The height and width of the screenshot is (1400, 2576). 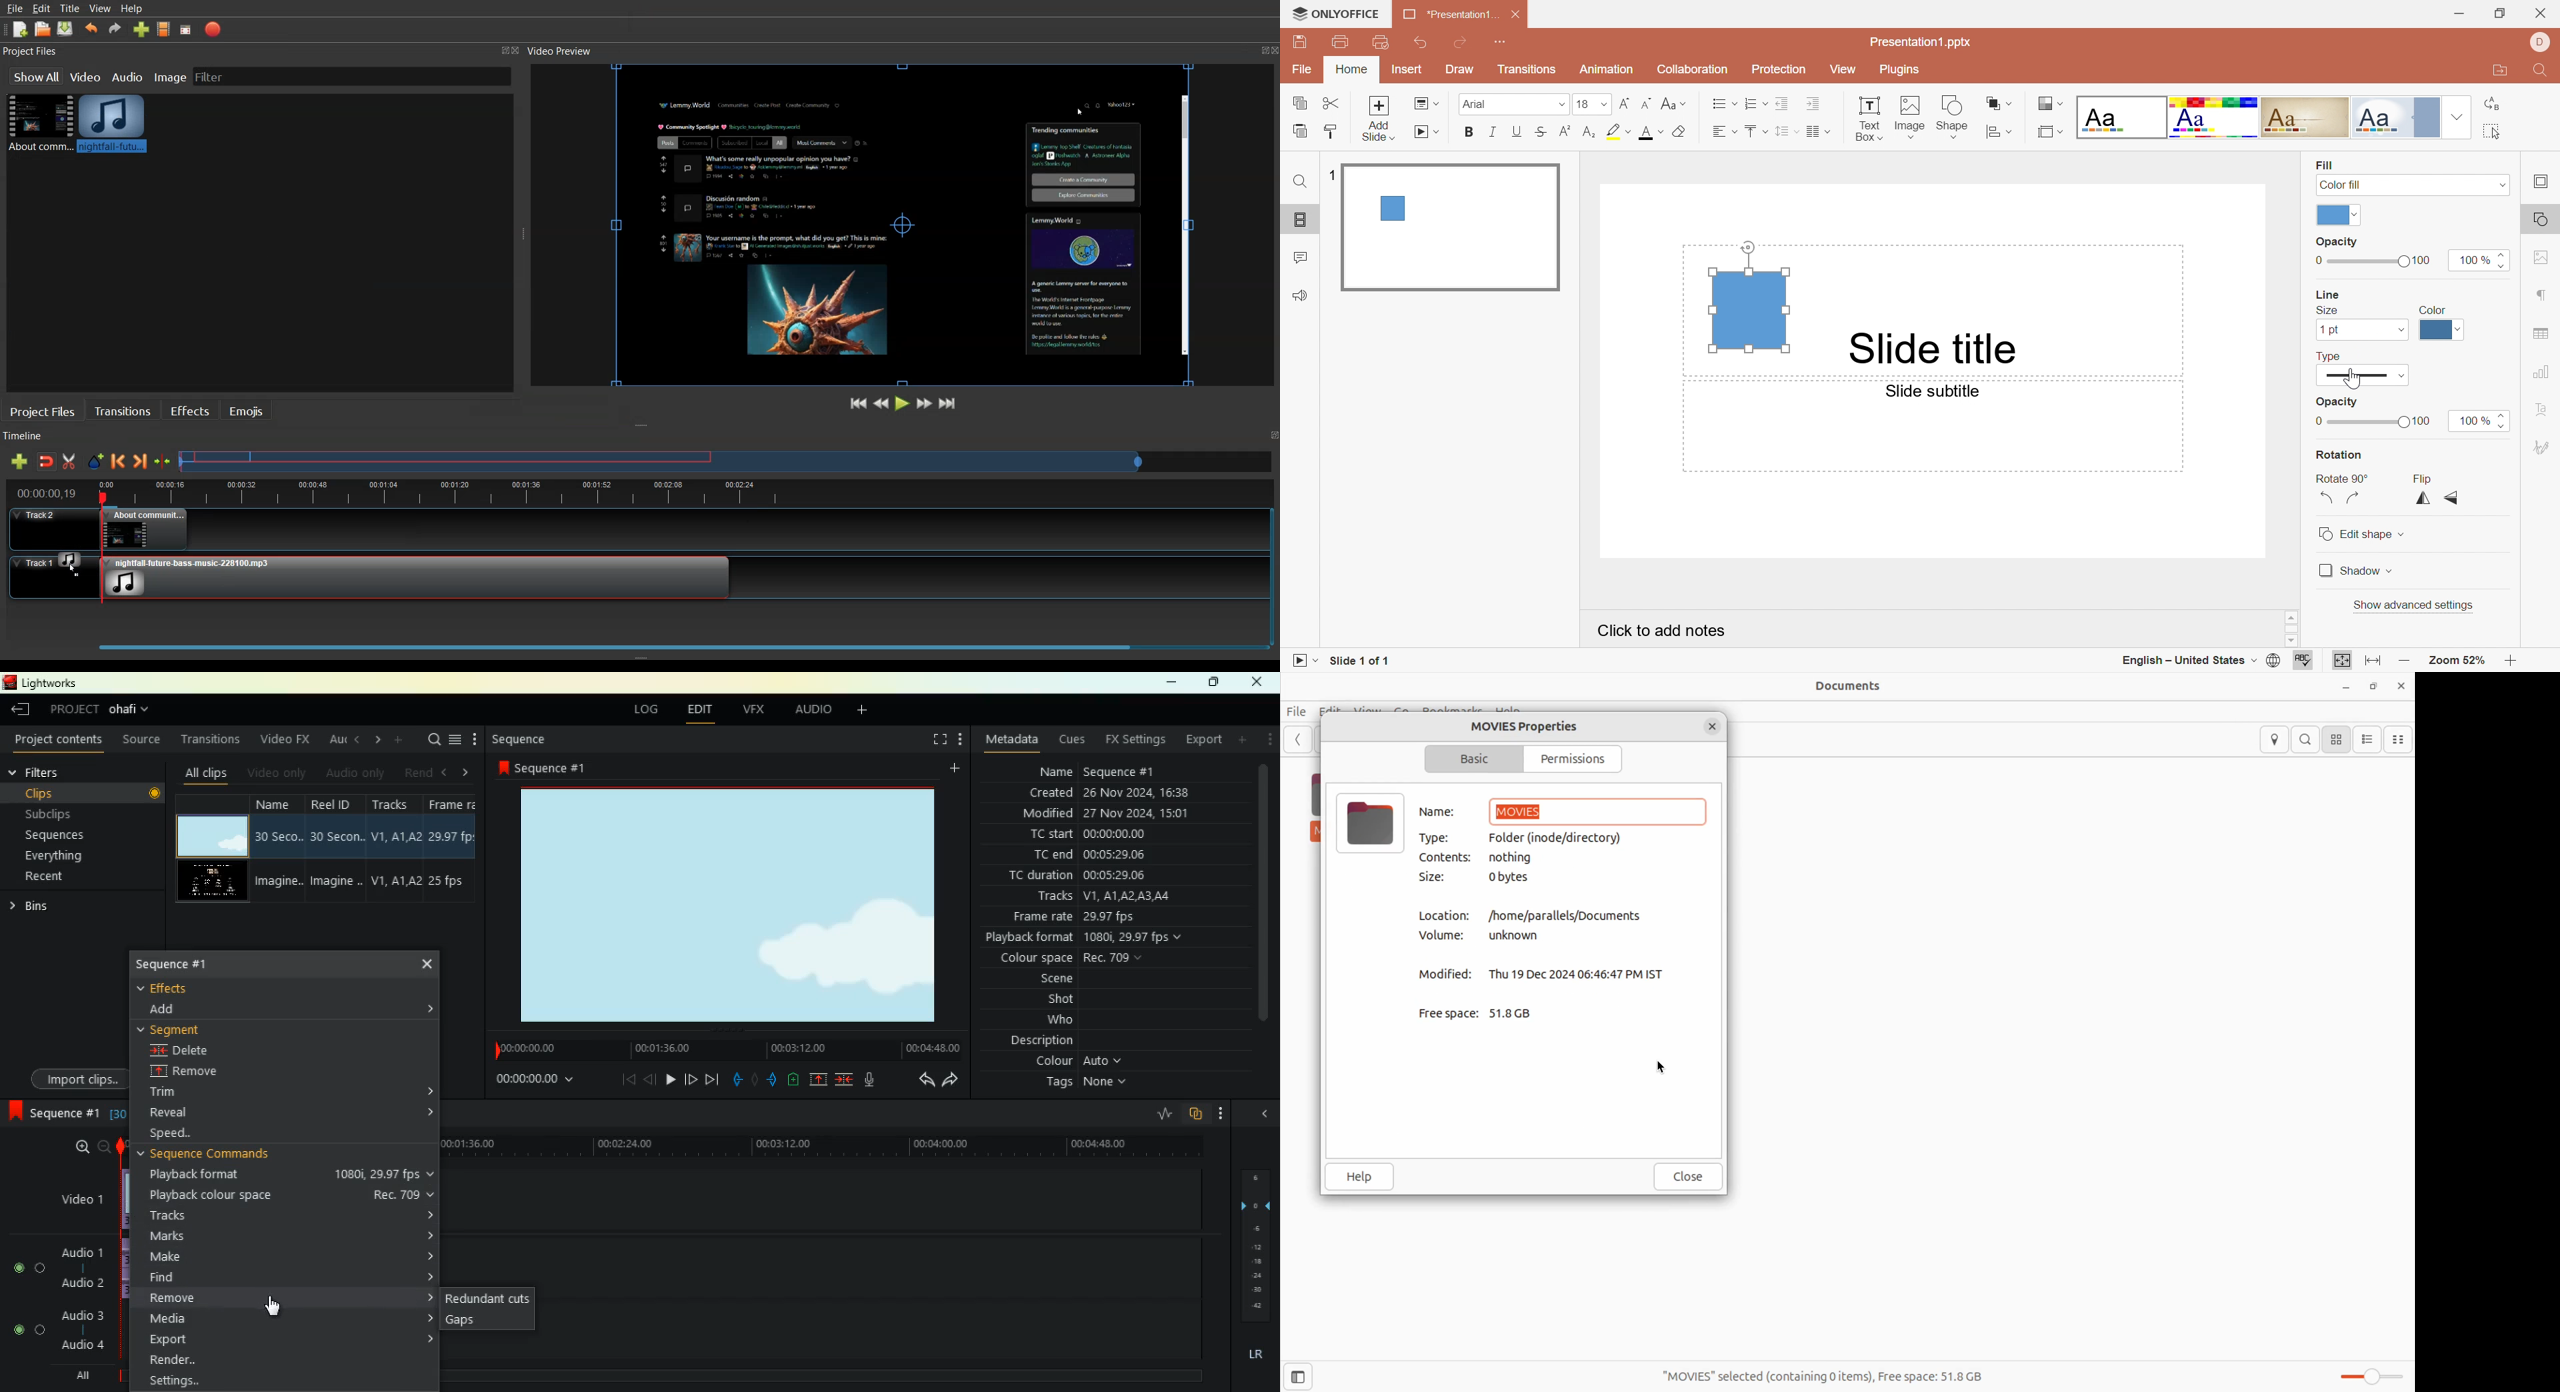 I want to click on timeline, so click(x=822, y=1376).